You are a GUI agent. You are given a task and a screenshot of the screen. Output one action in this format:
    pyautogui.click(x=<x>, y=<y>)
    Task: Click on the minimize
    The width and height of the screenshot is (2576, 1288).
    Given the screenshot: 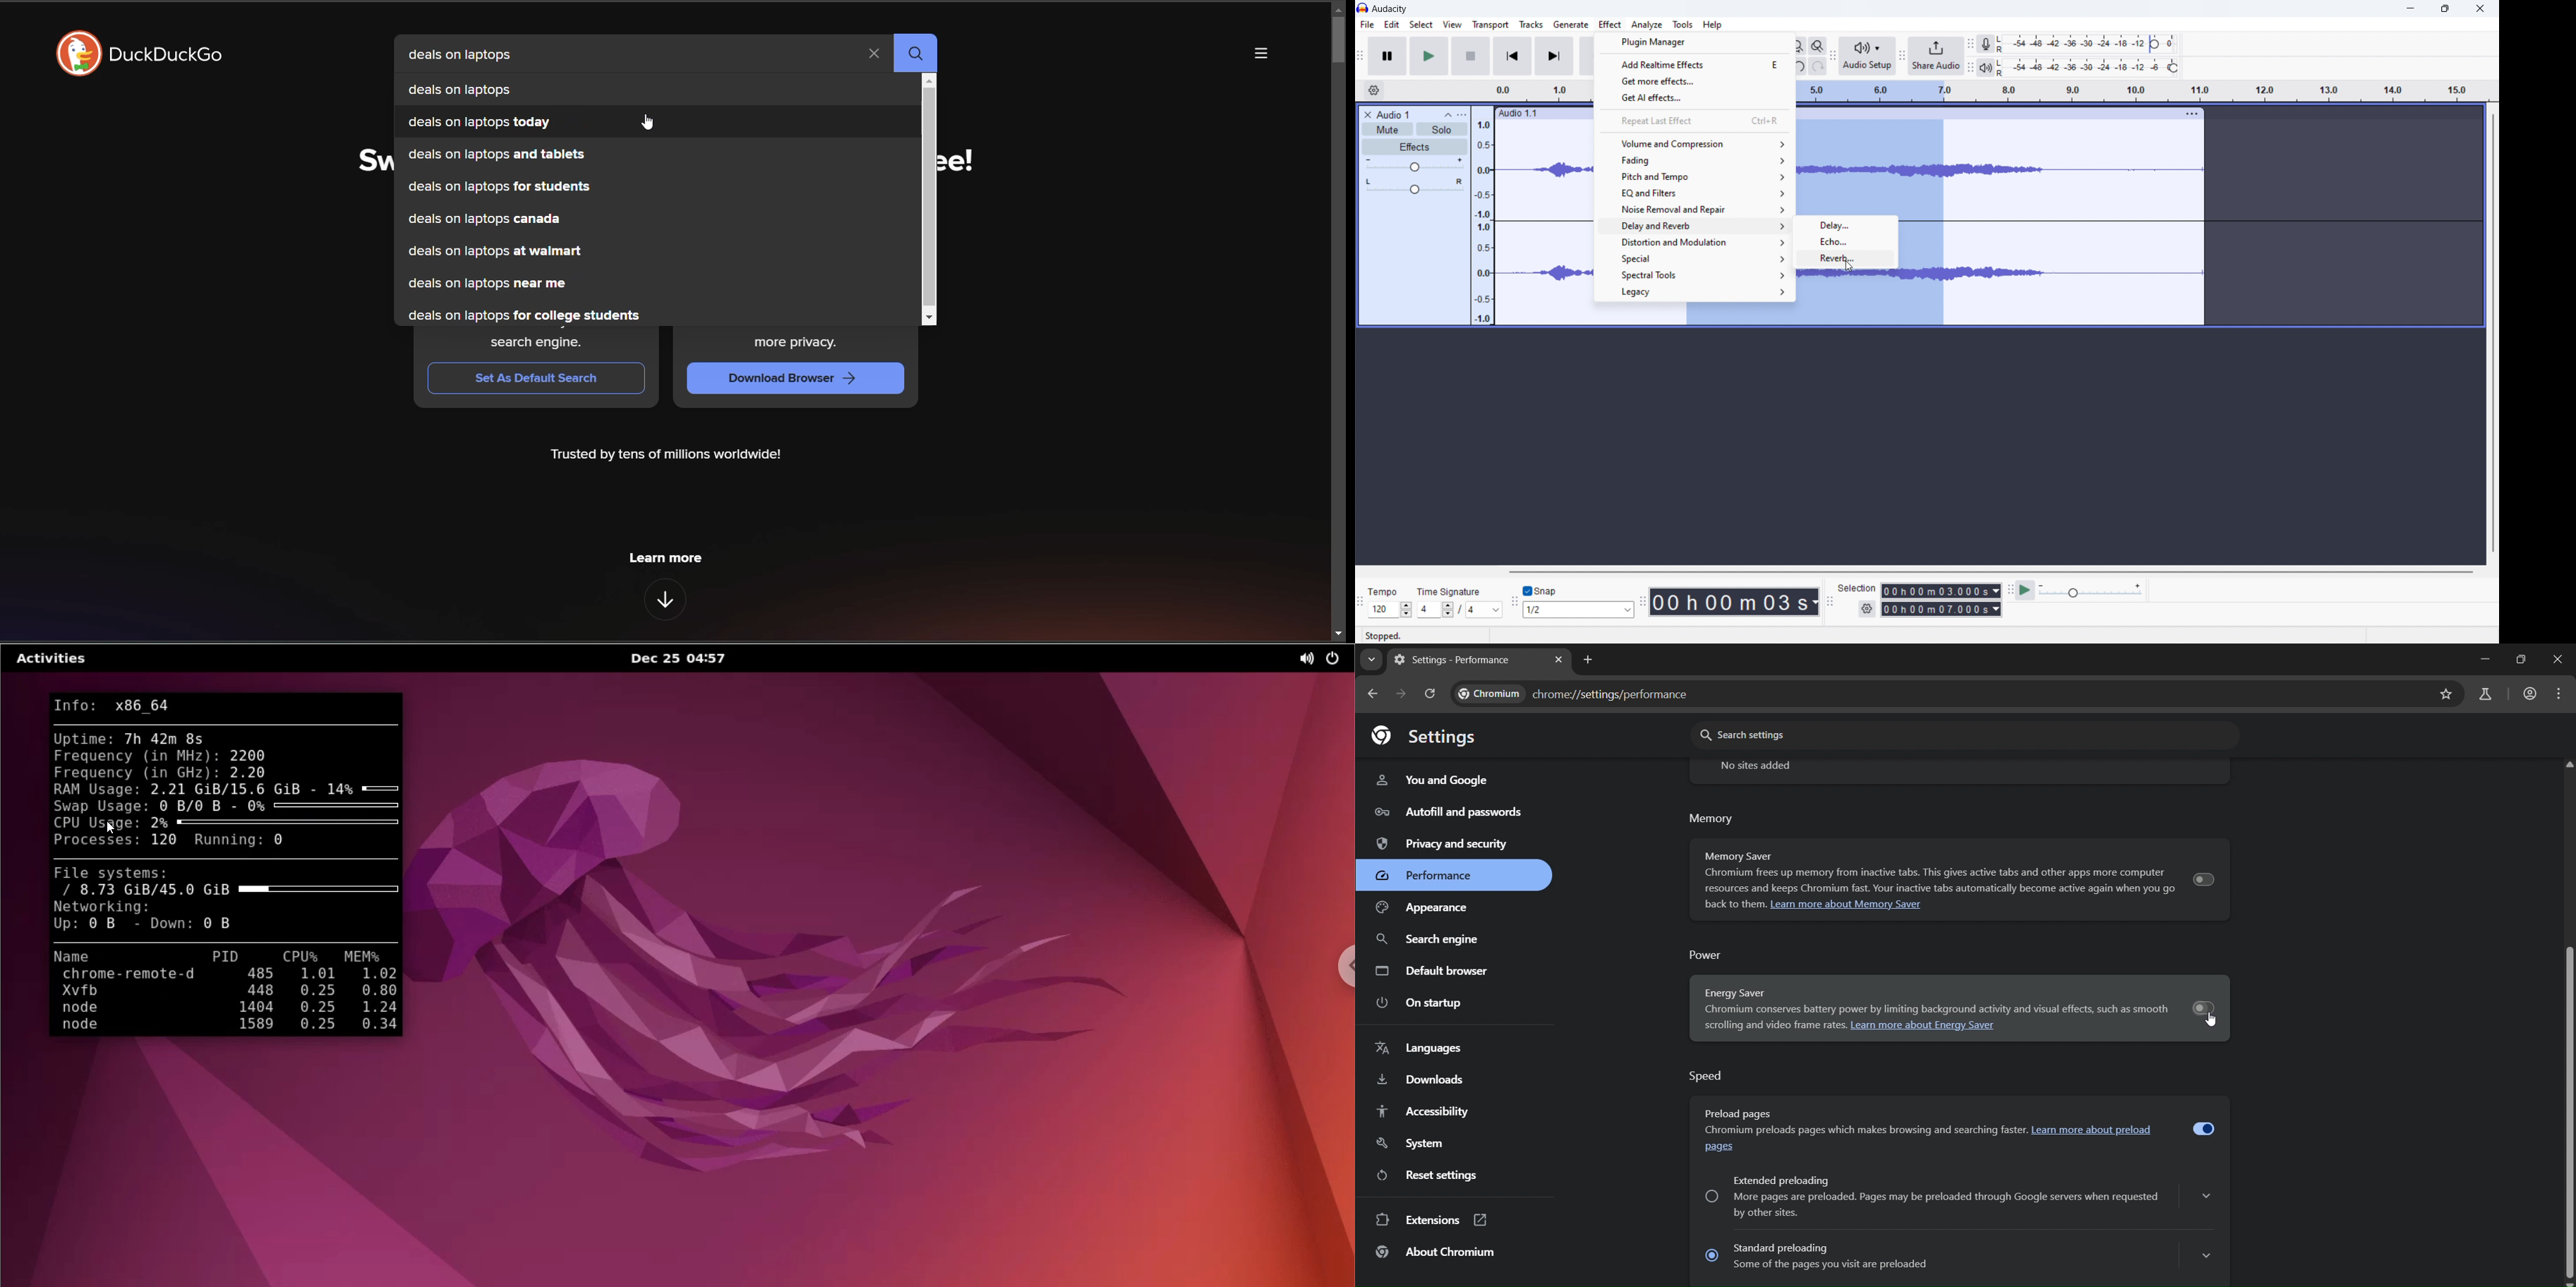 What is the action you would take?
    pyautogui.click(x=2412, y=8)
    